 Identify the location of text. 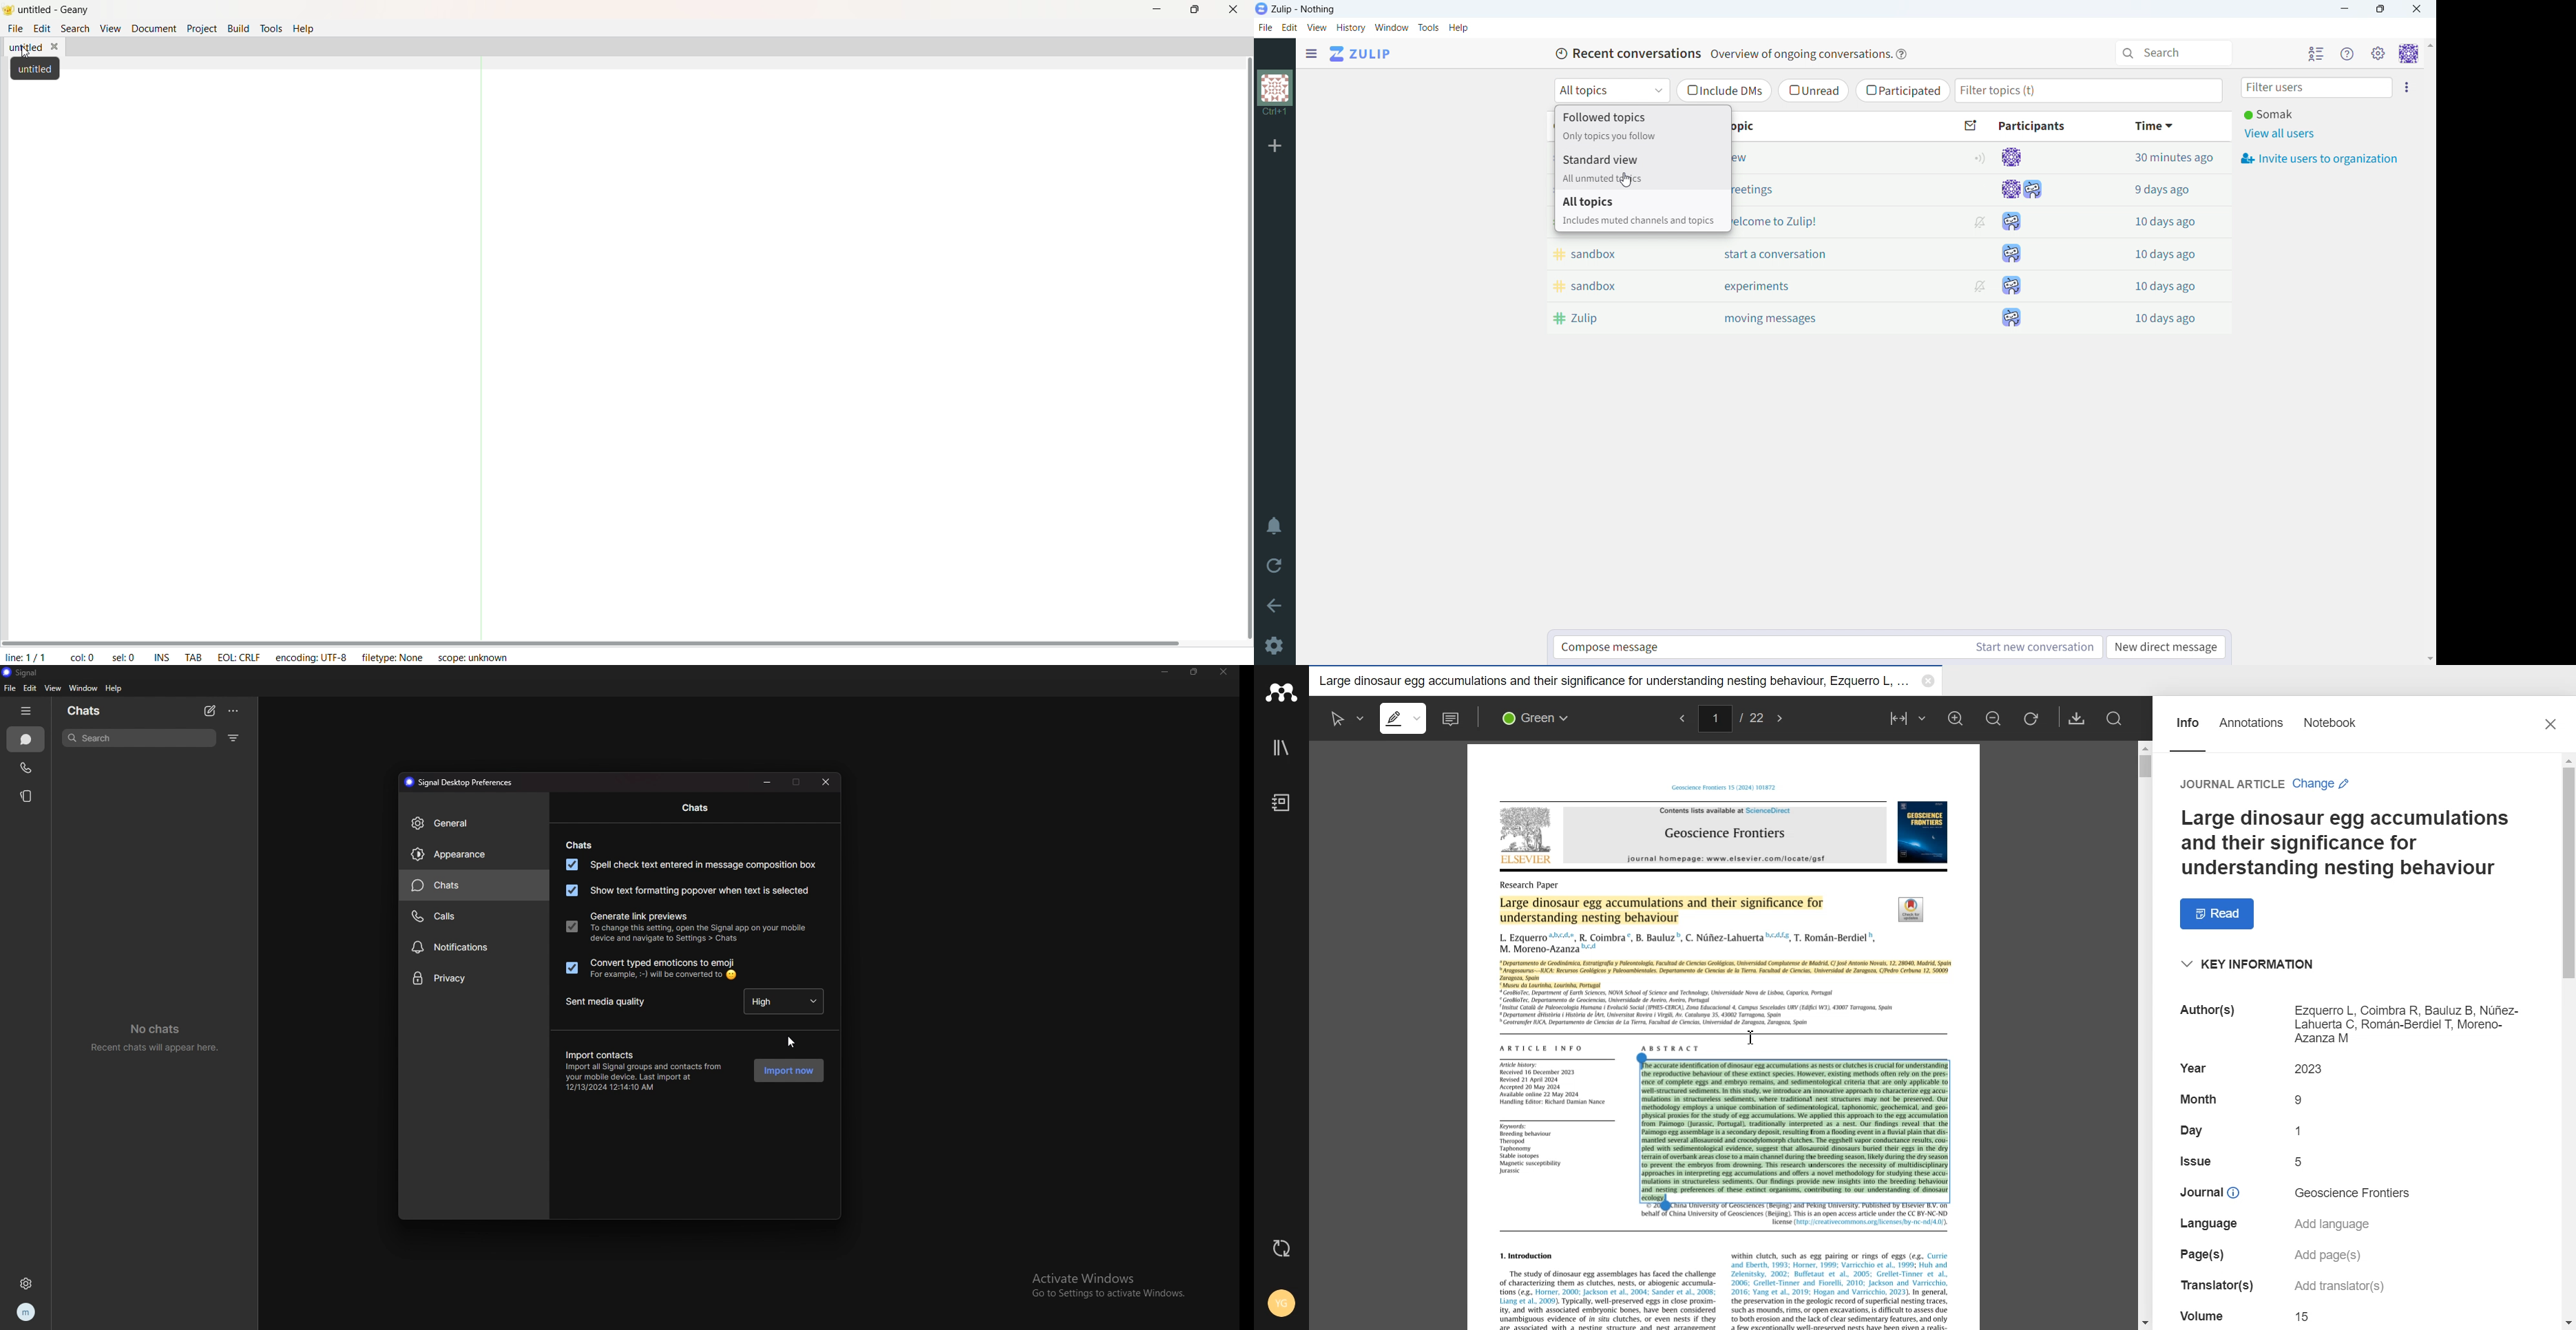
(2231, 785).